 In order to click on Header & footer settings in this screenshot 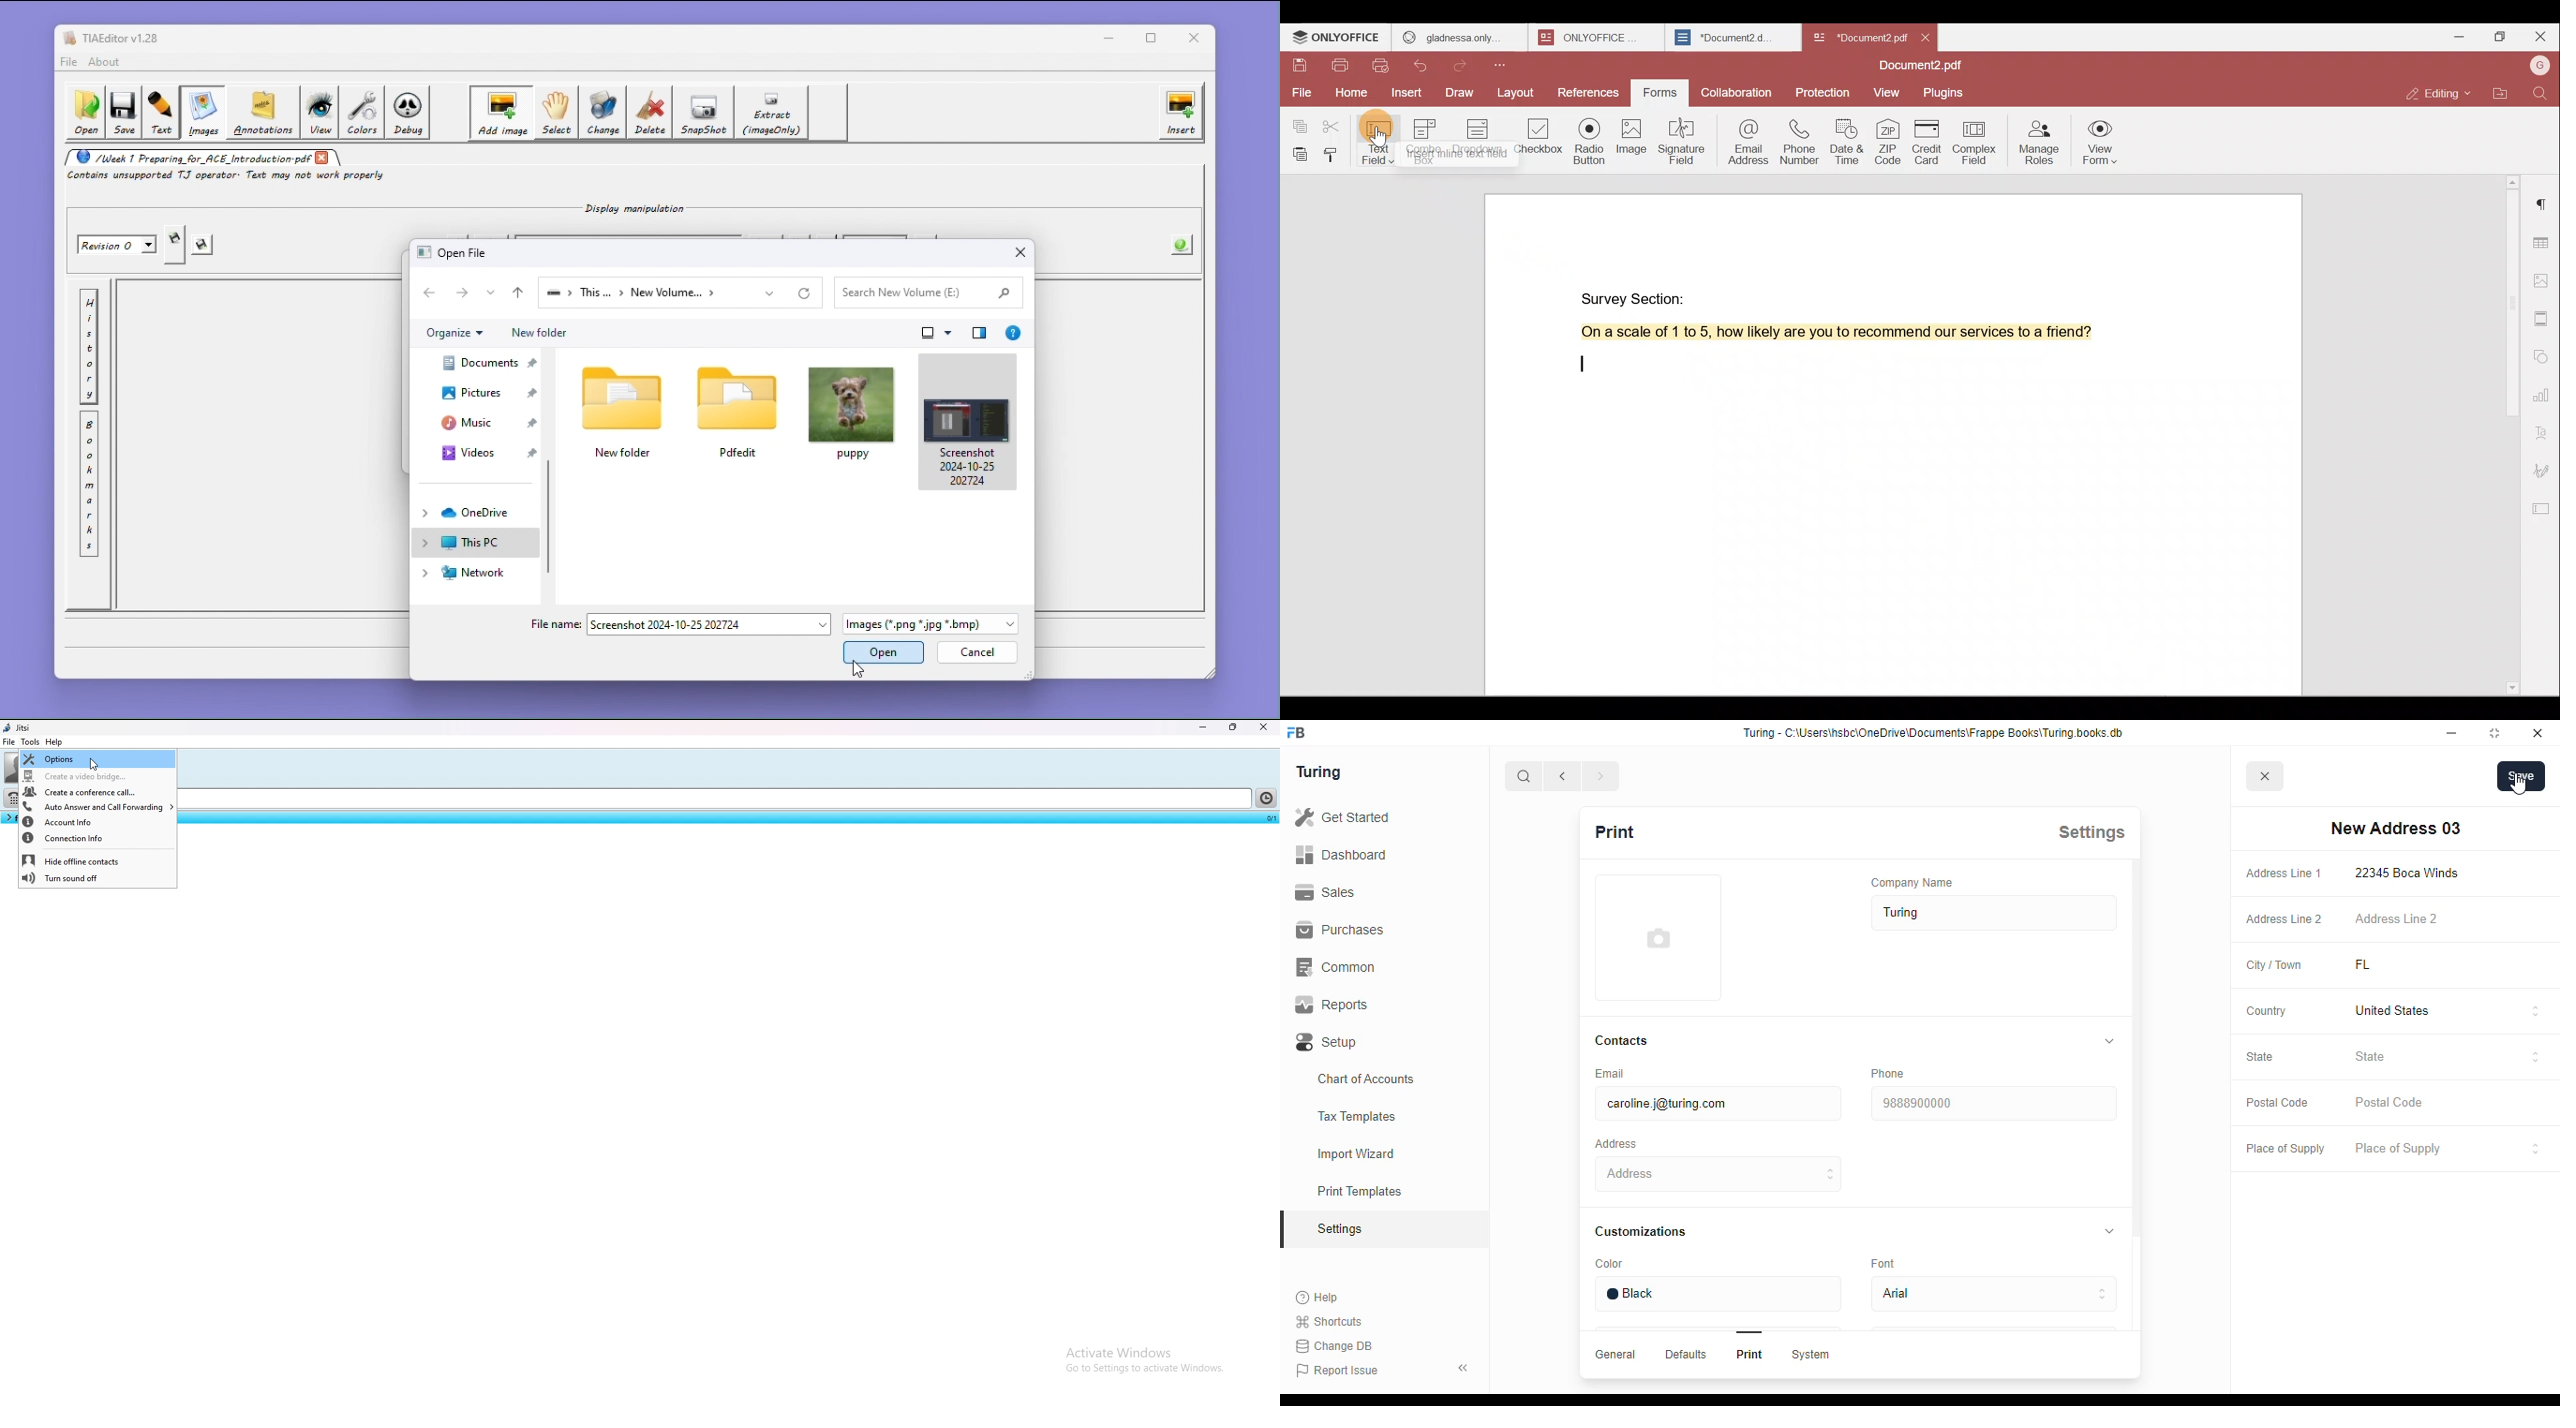, I will do `click(2544, 317)`.